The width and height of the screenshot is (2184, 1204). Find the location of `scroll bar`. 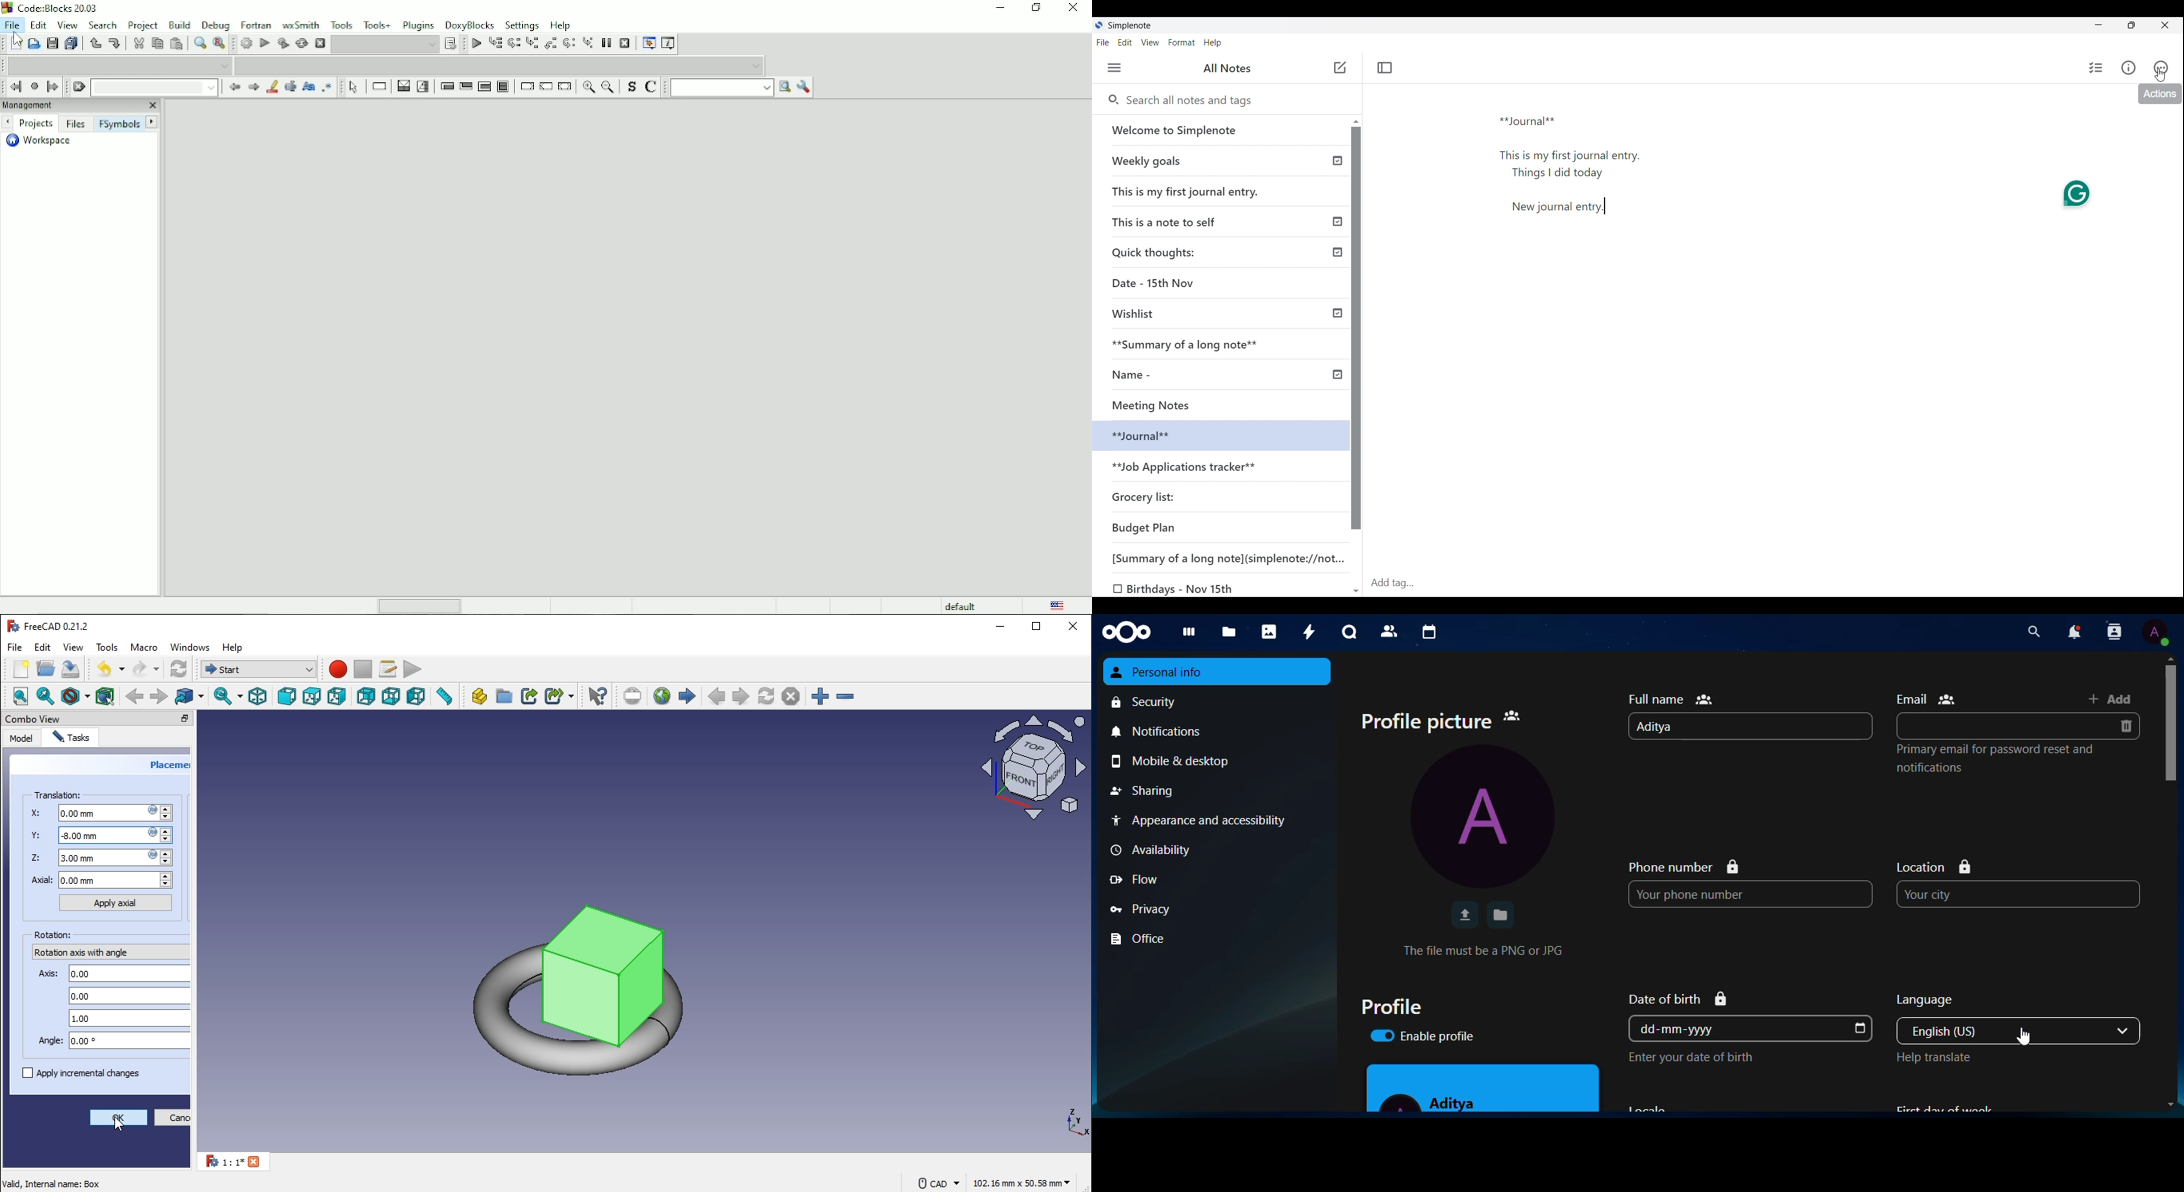

scroll bar is located at coordinates (2172, 723).